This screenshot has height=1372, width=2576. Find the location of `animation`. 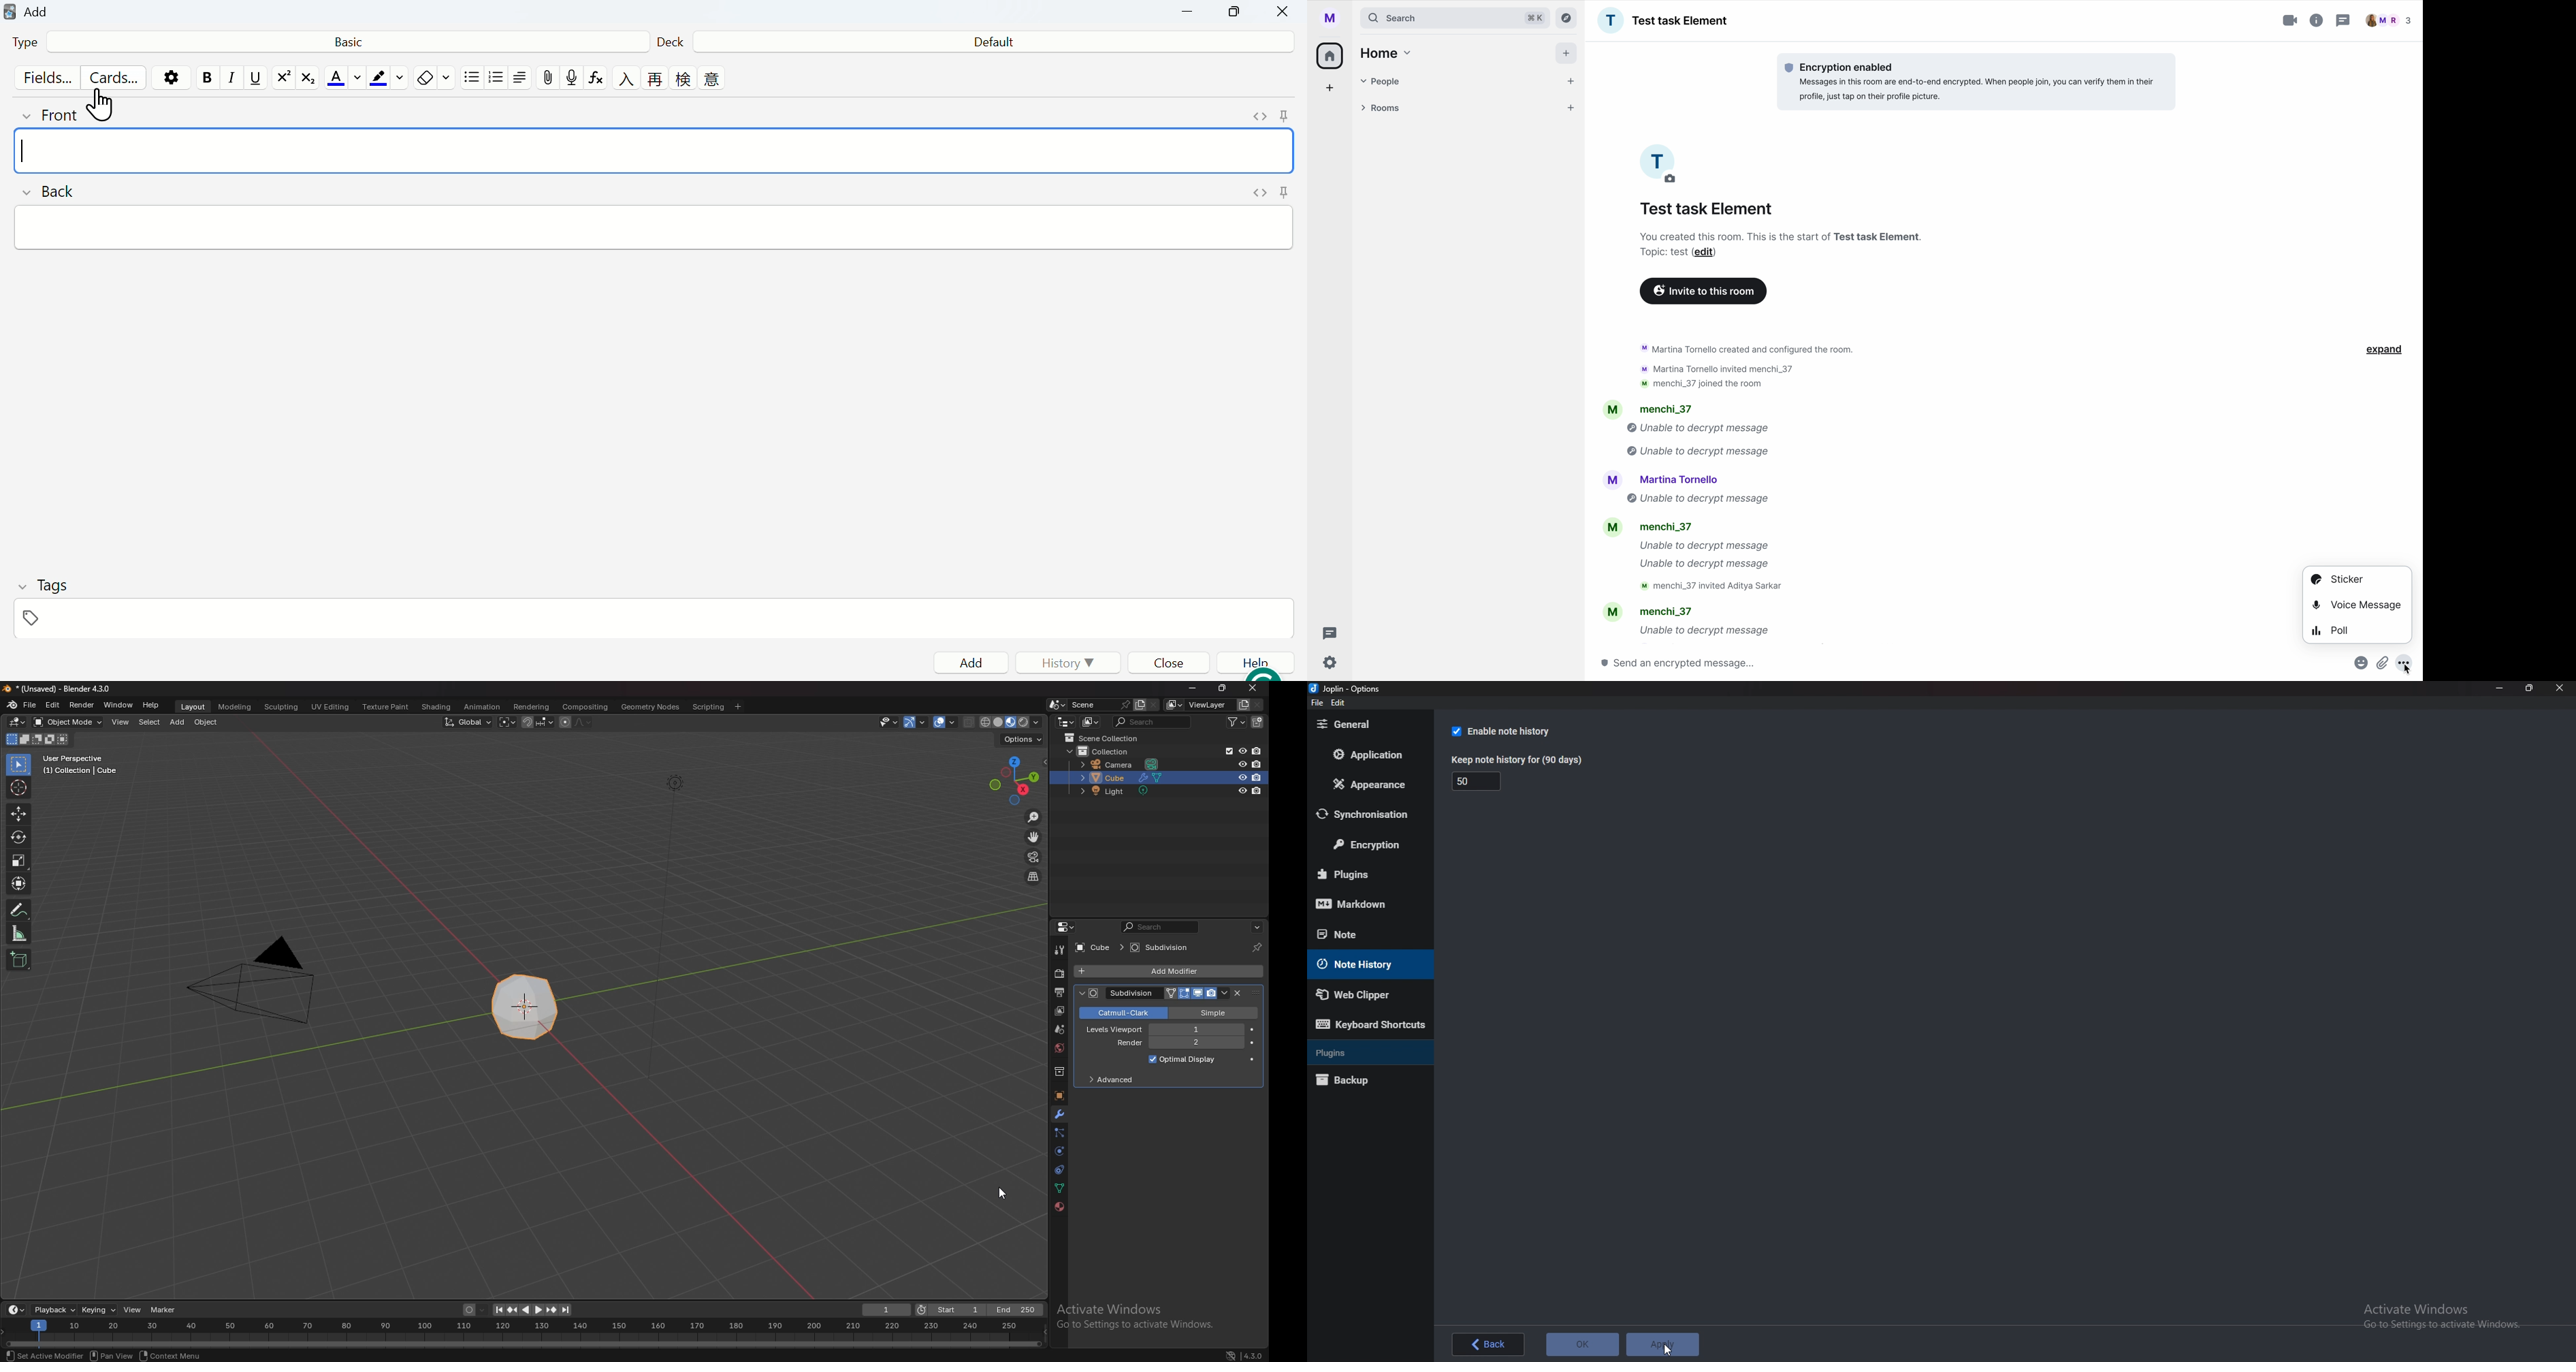

animation is located at coordinates (485, 705).